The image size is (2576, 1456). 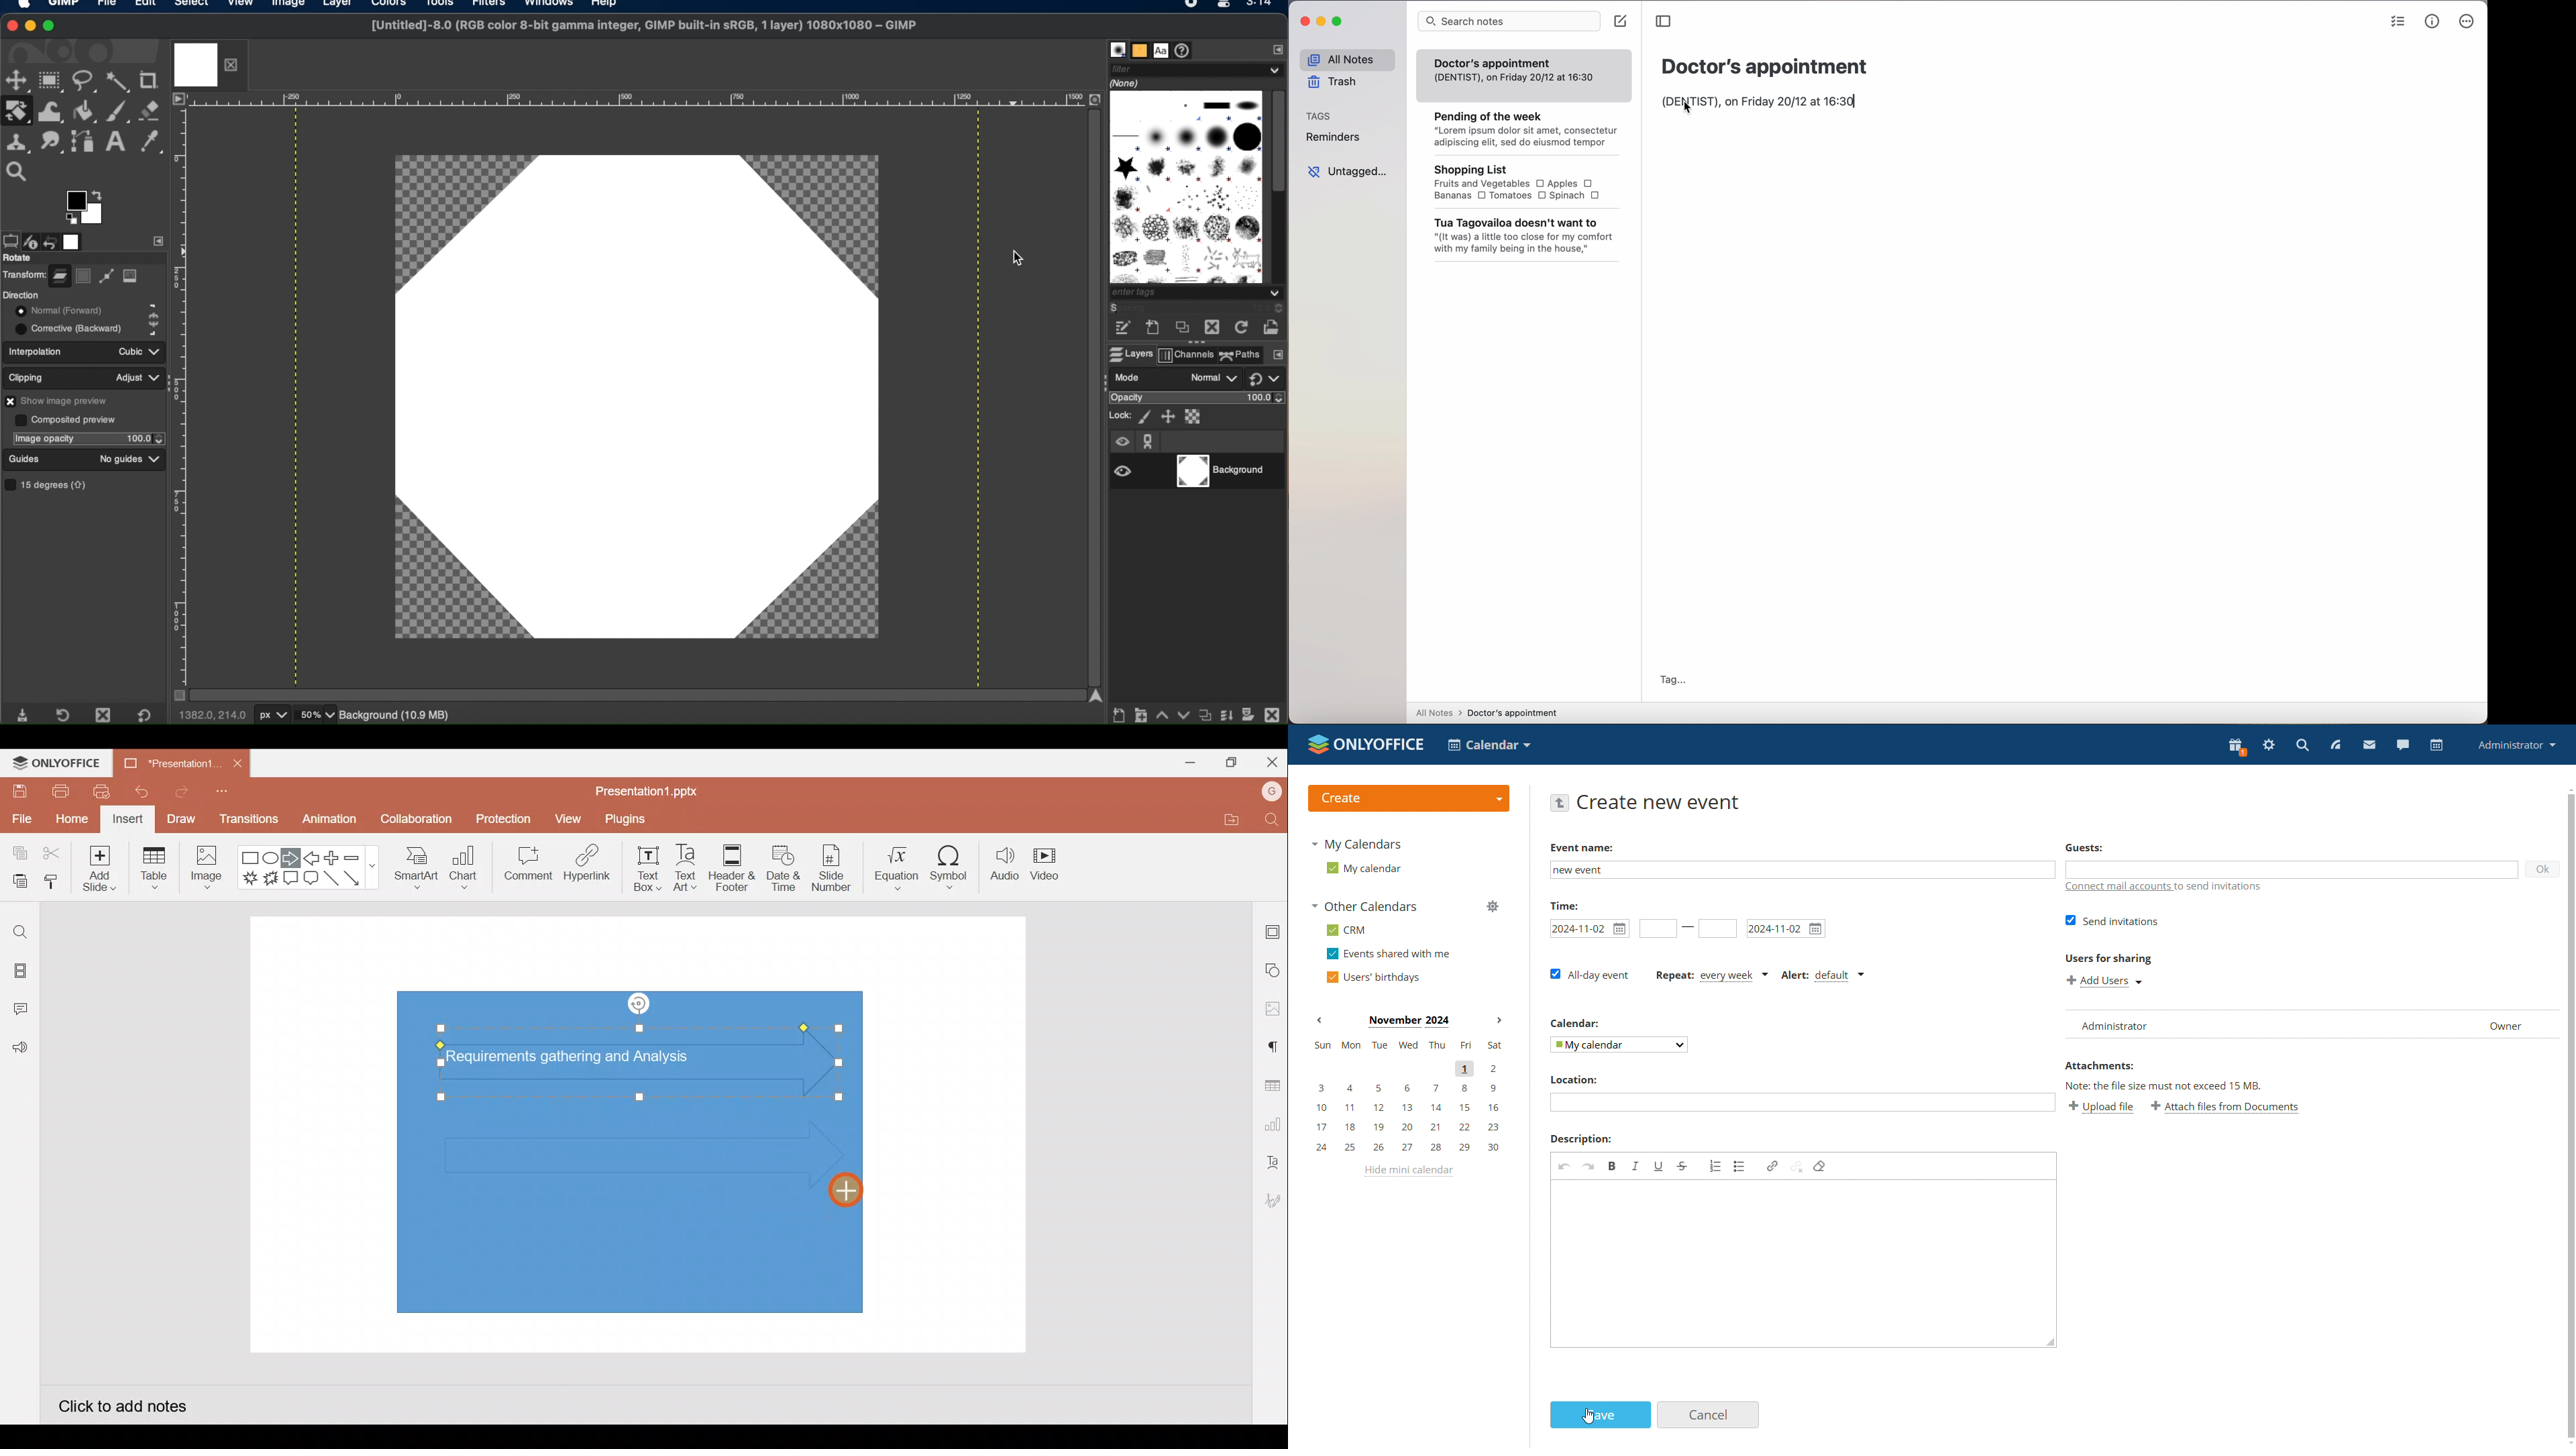 What do you see at coordinates (237, 760) in the screenshot?
I see `Close document` at bounding box center [237, 760].